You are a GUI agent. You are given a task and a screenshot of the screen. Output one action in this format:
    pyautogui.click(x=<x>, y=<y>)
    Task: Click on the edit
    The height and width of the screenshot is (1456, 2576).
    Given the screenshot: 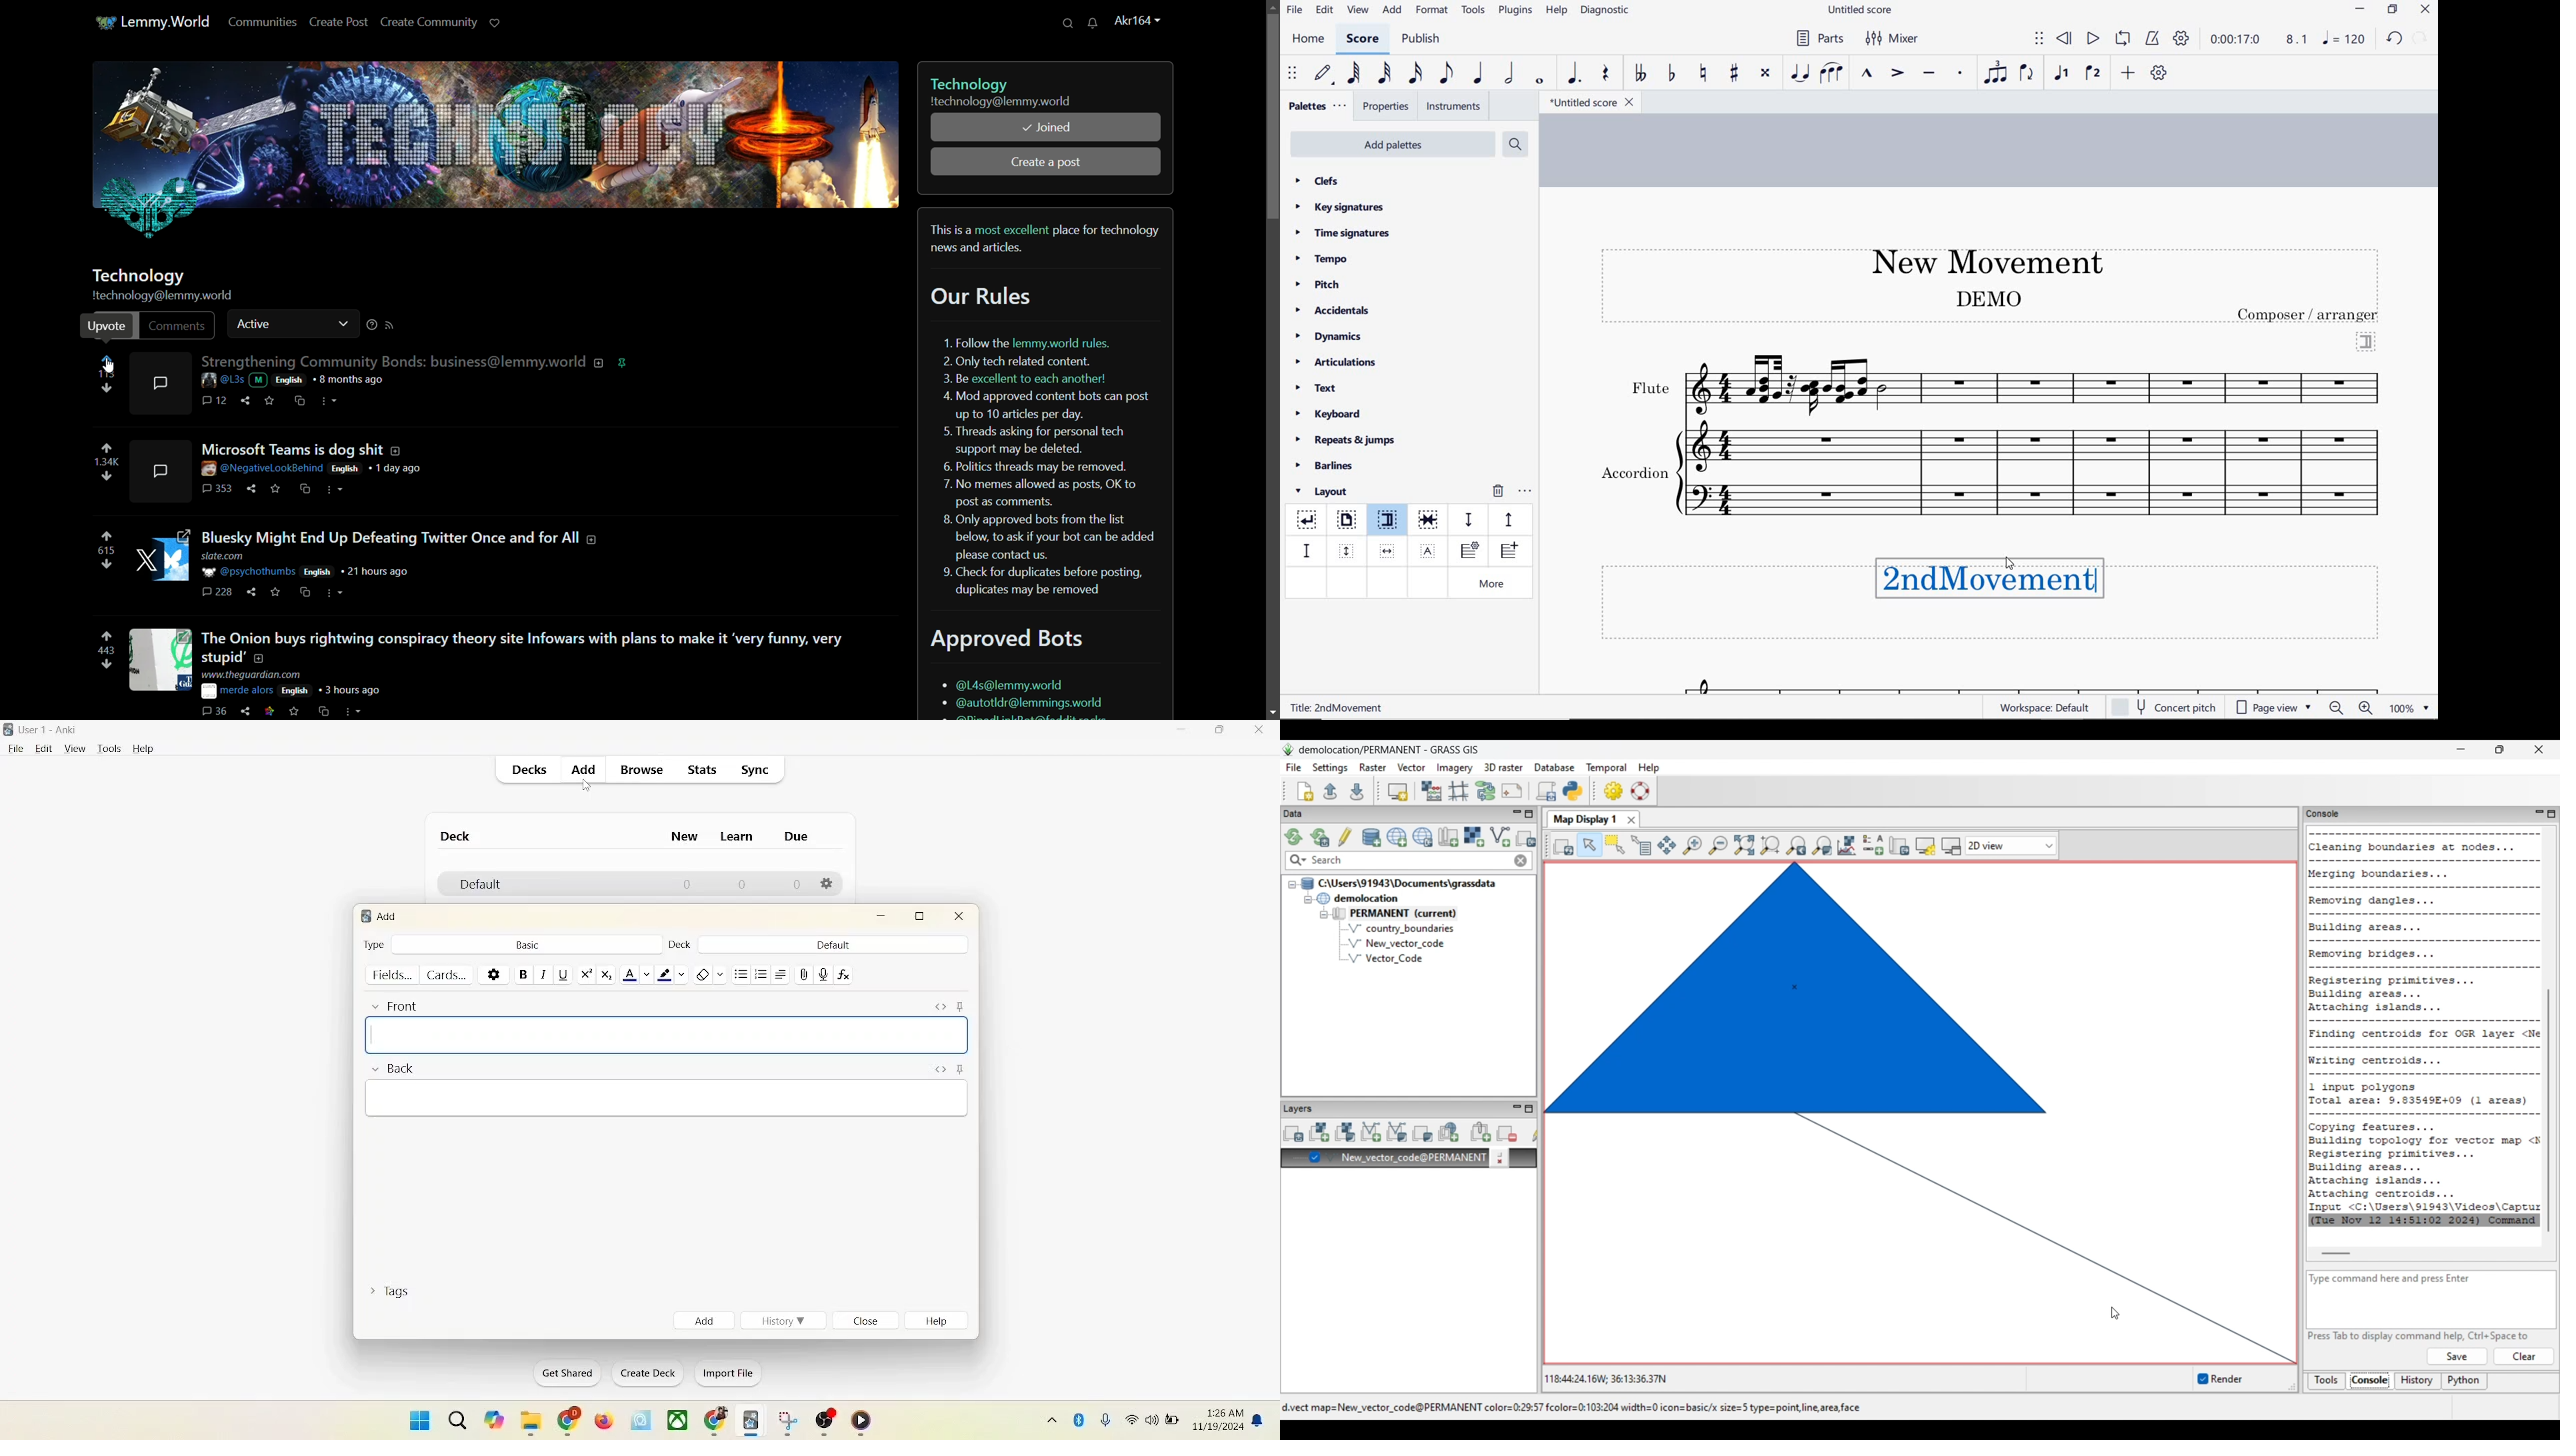 What is the action you would take?
    pyautogui.click(x=1323, y=10)
    